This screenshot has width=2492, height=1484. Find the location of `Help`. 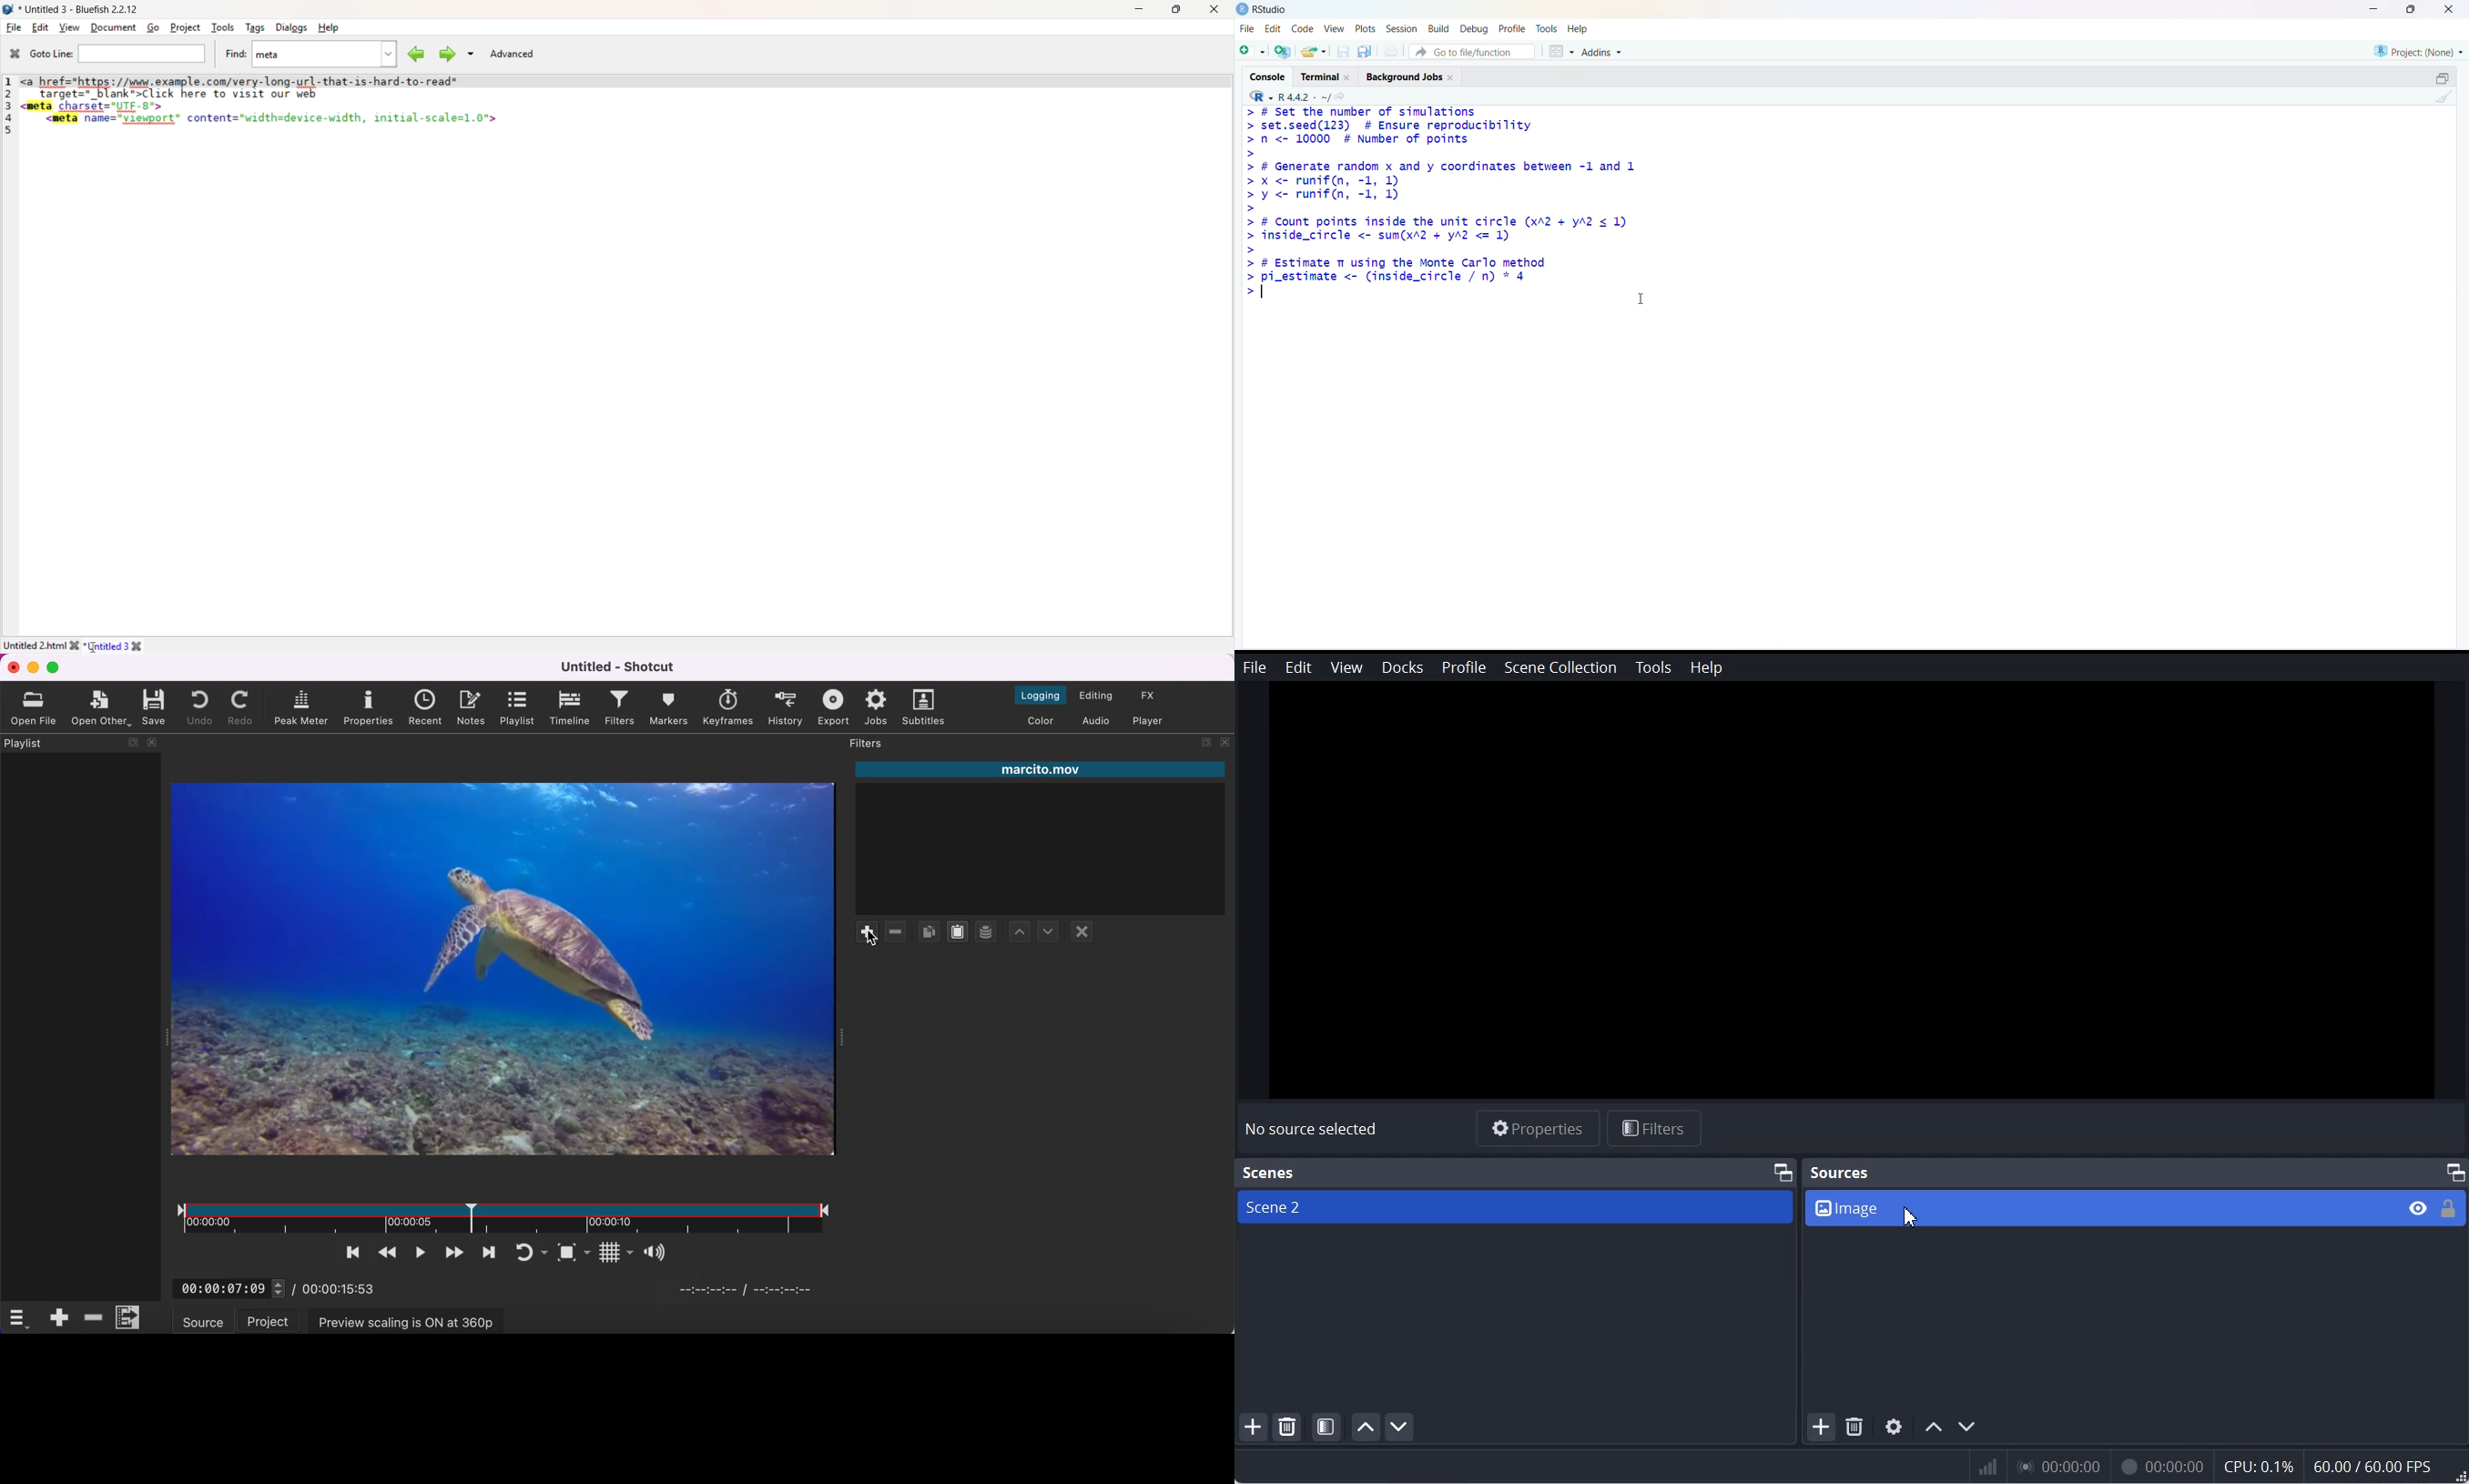

Help is located at coordinates (1580, 28).